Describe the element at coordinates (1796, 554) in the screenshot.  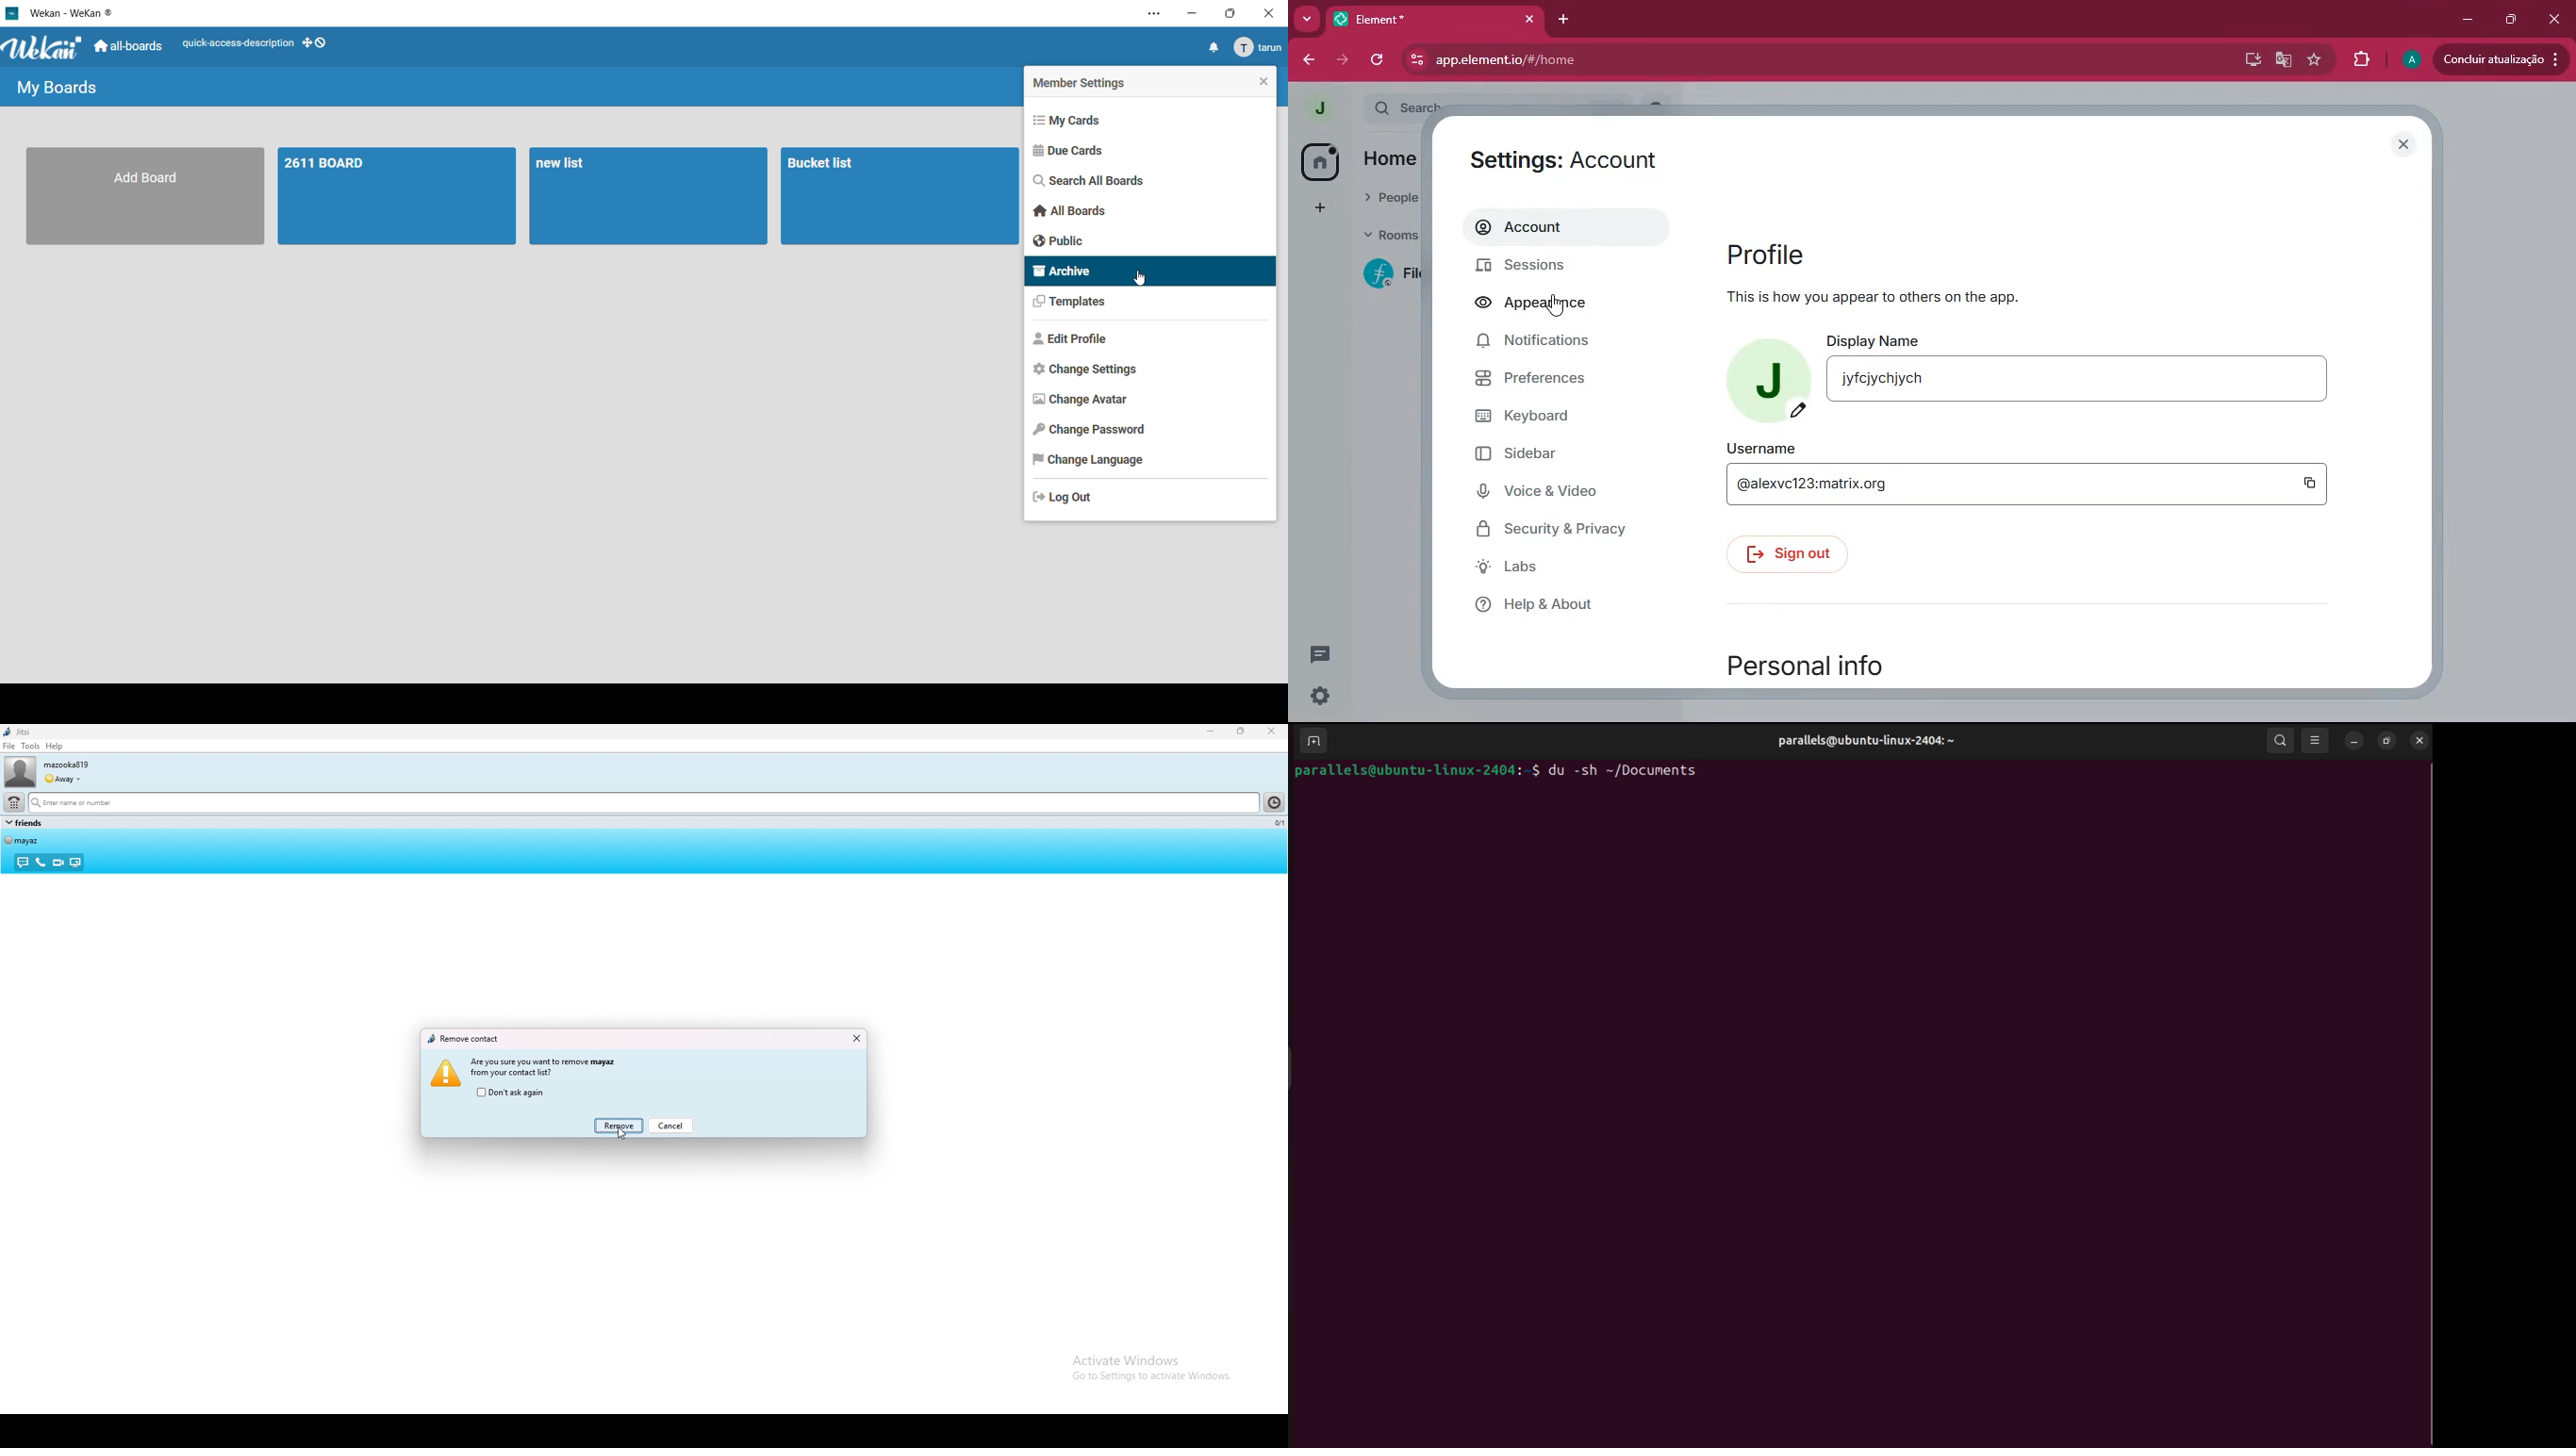
I see `sign out` at that location.